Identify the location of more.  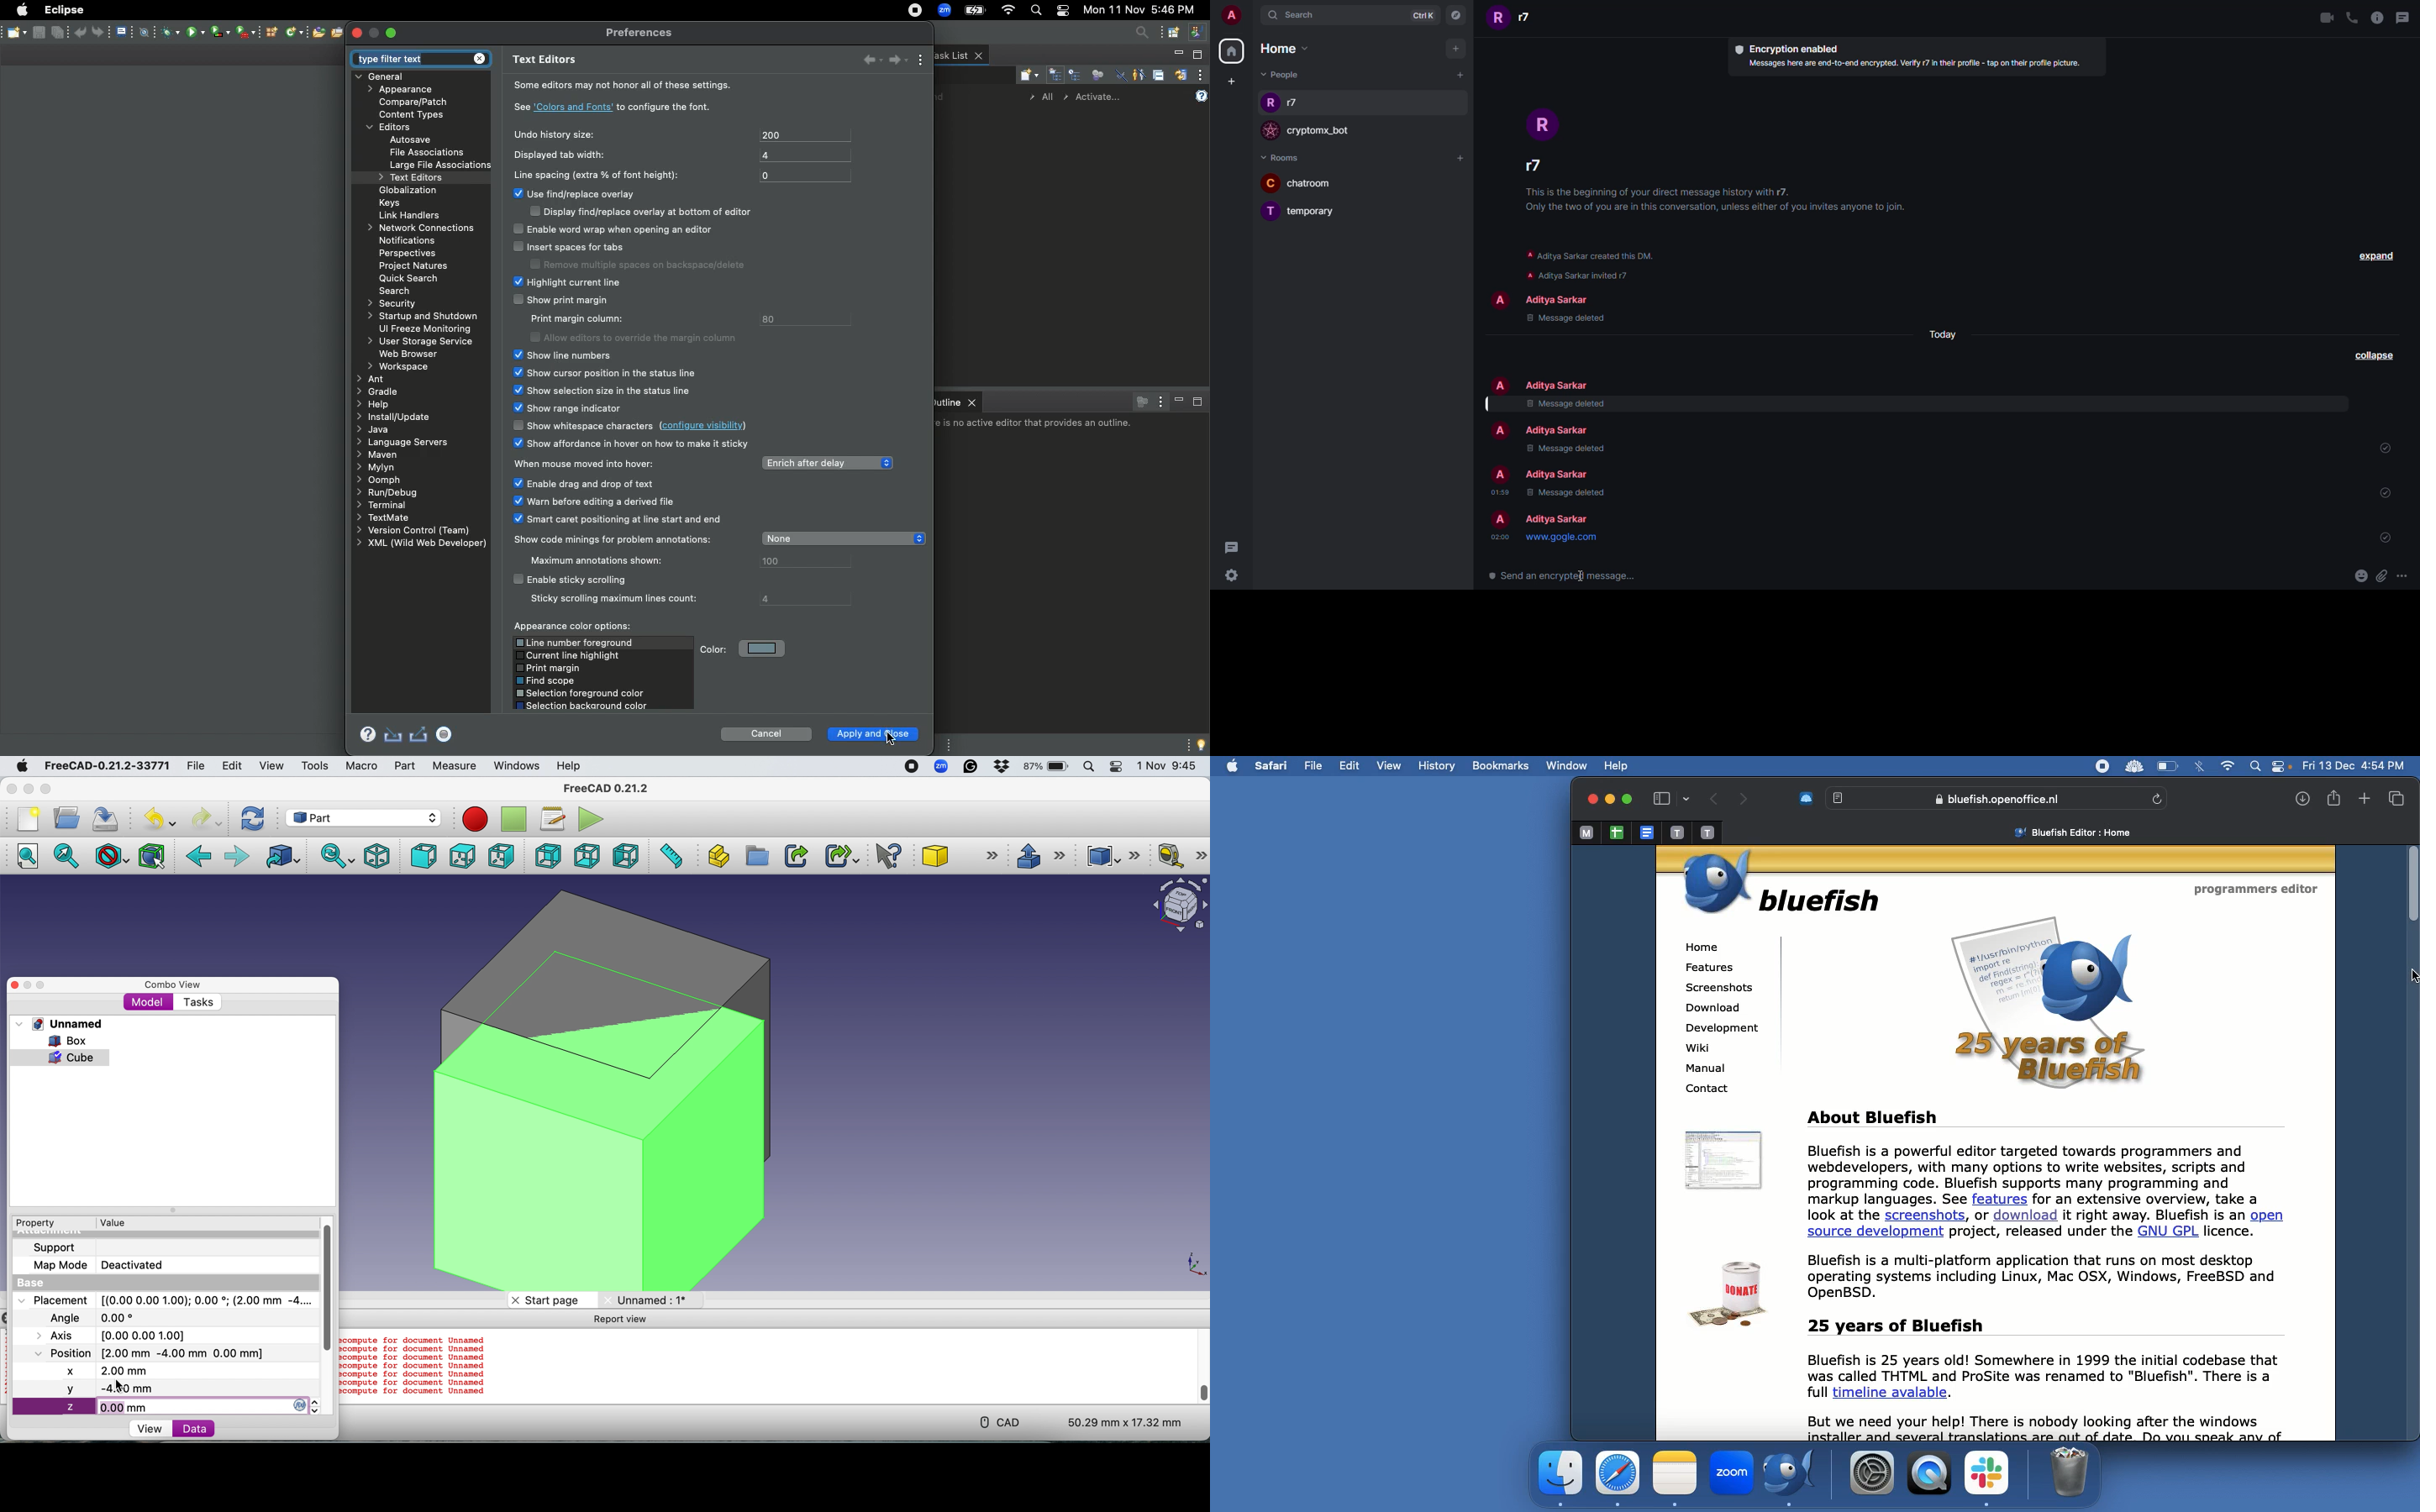
(2403, 576).